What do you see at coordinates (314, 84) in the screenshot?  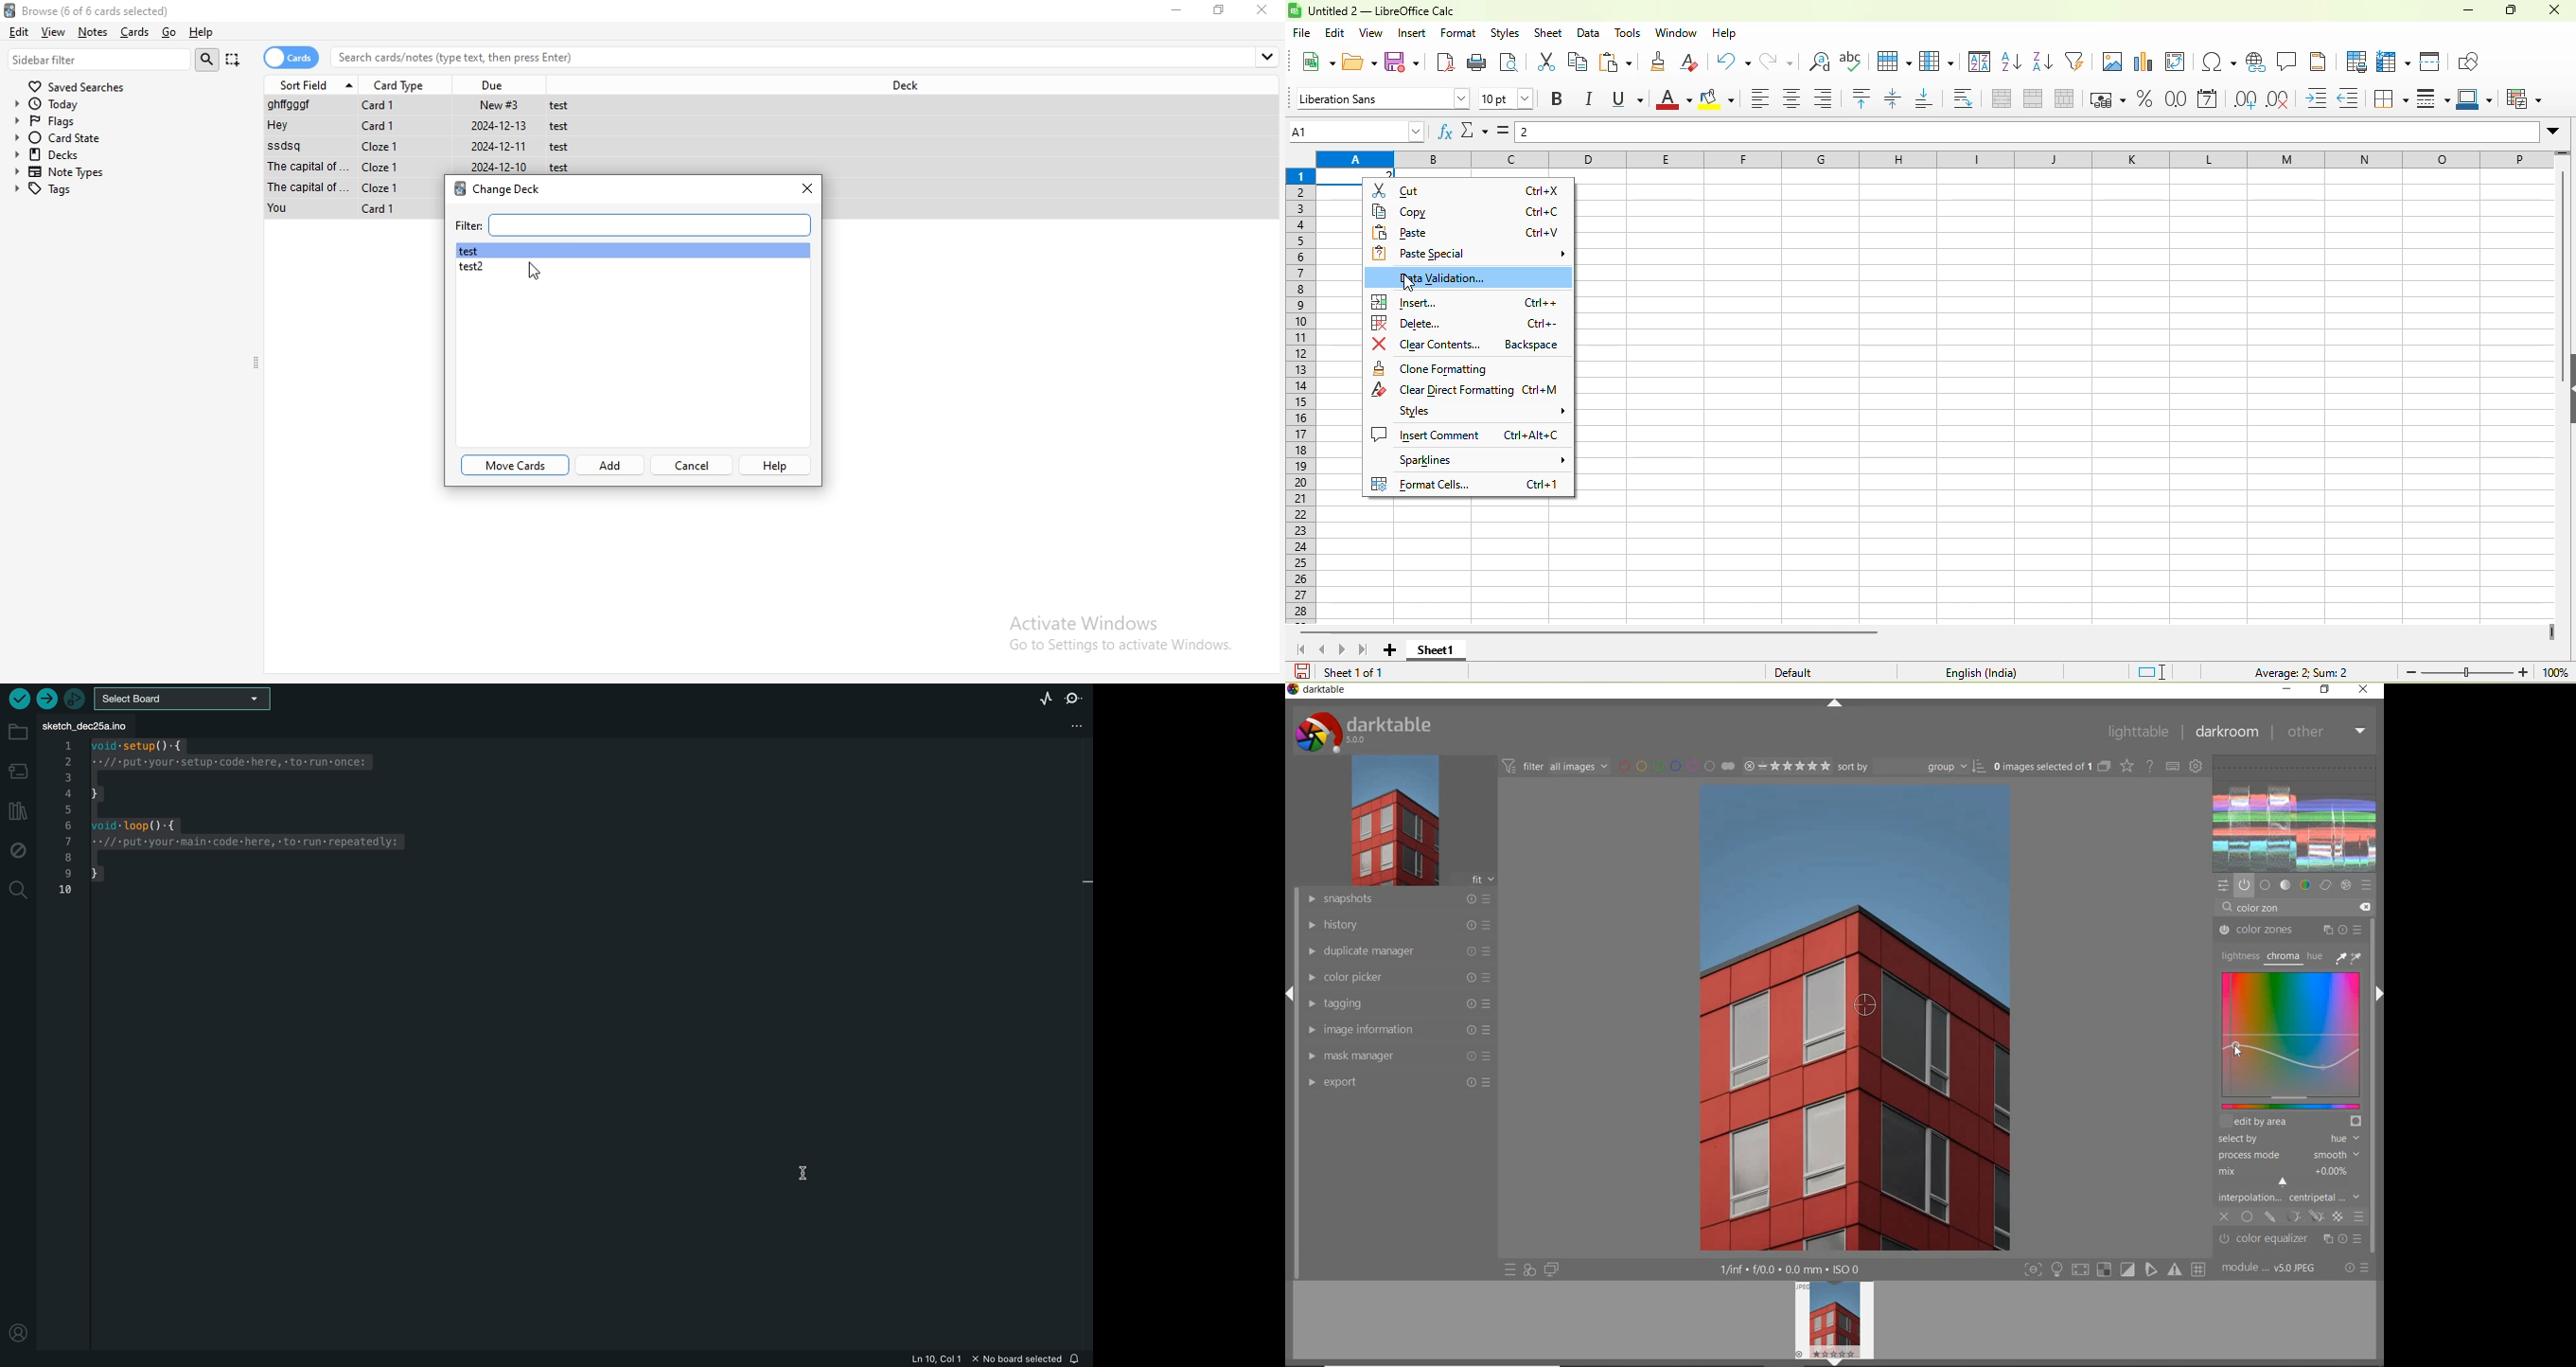 I see `sort field` at bounding box center [314, 84].